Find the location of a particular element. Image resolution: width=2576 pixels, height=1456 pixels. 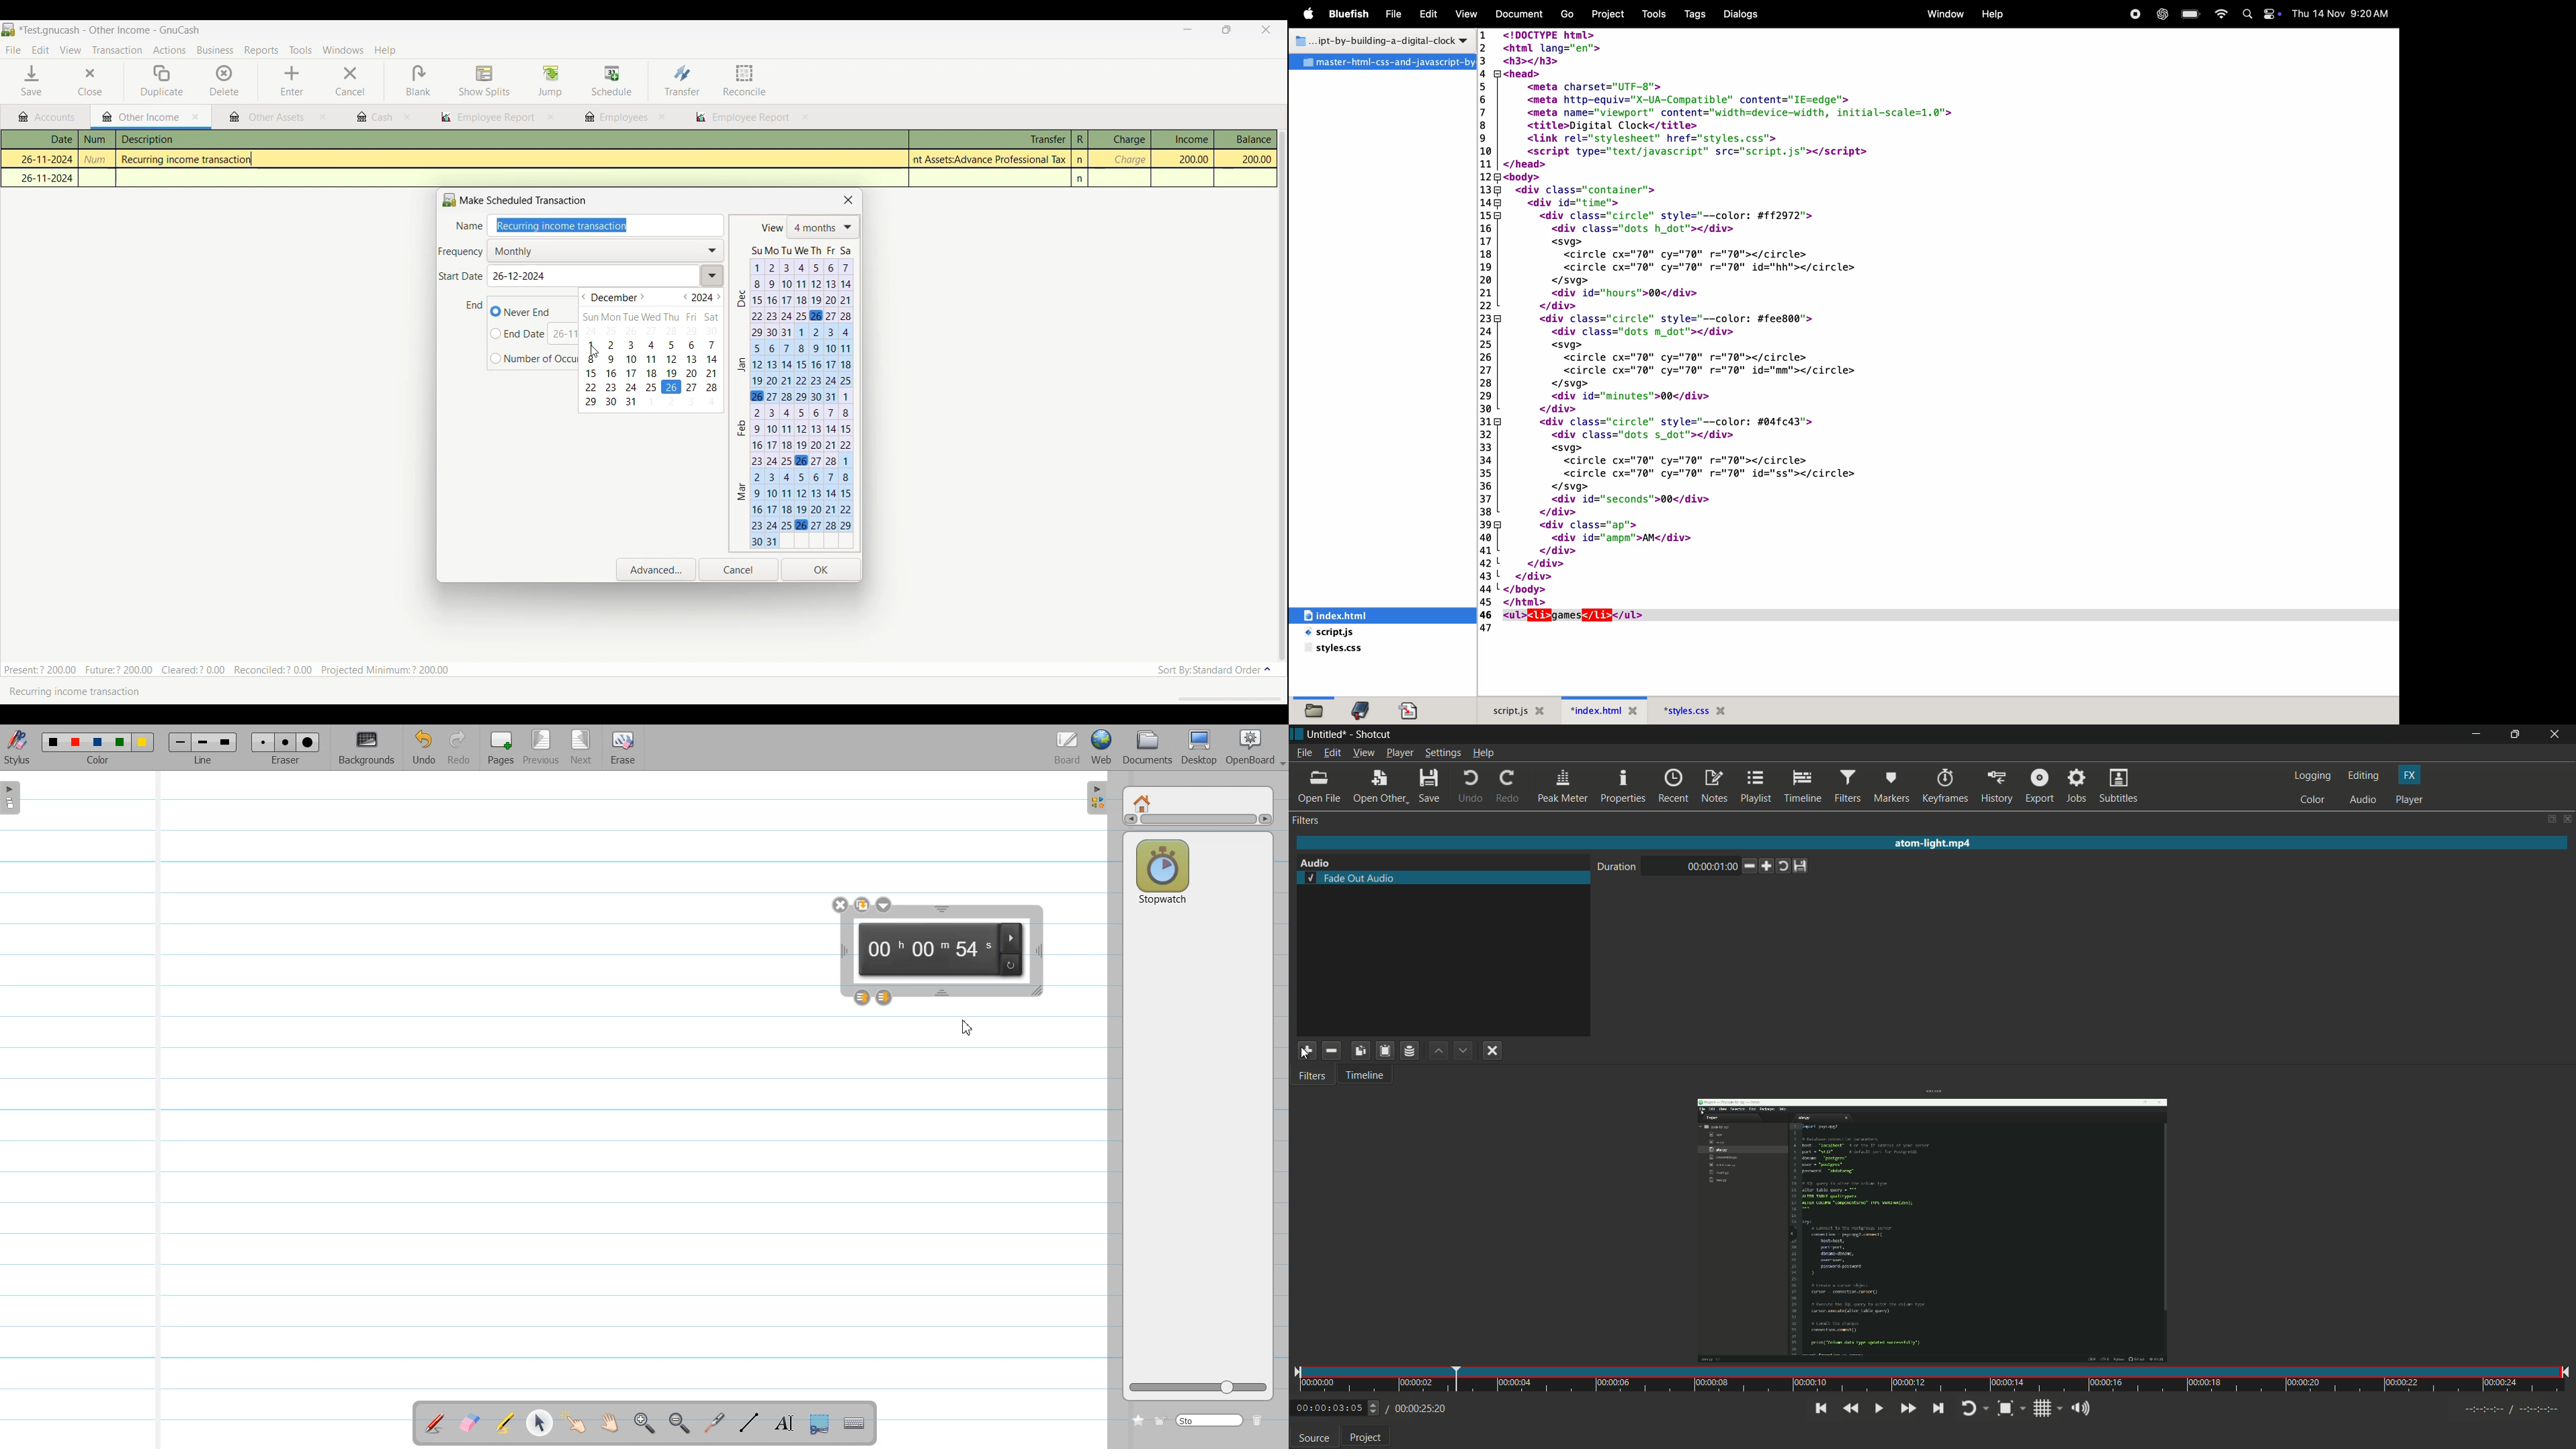

close is located at coordinates (408, 117).